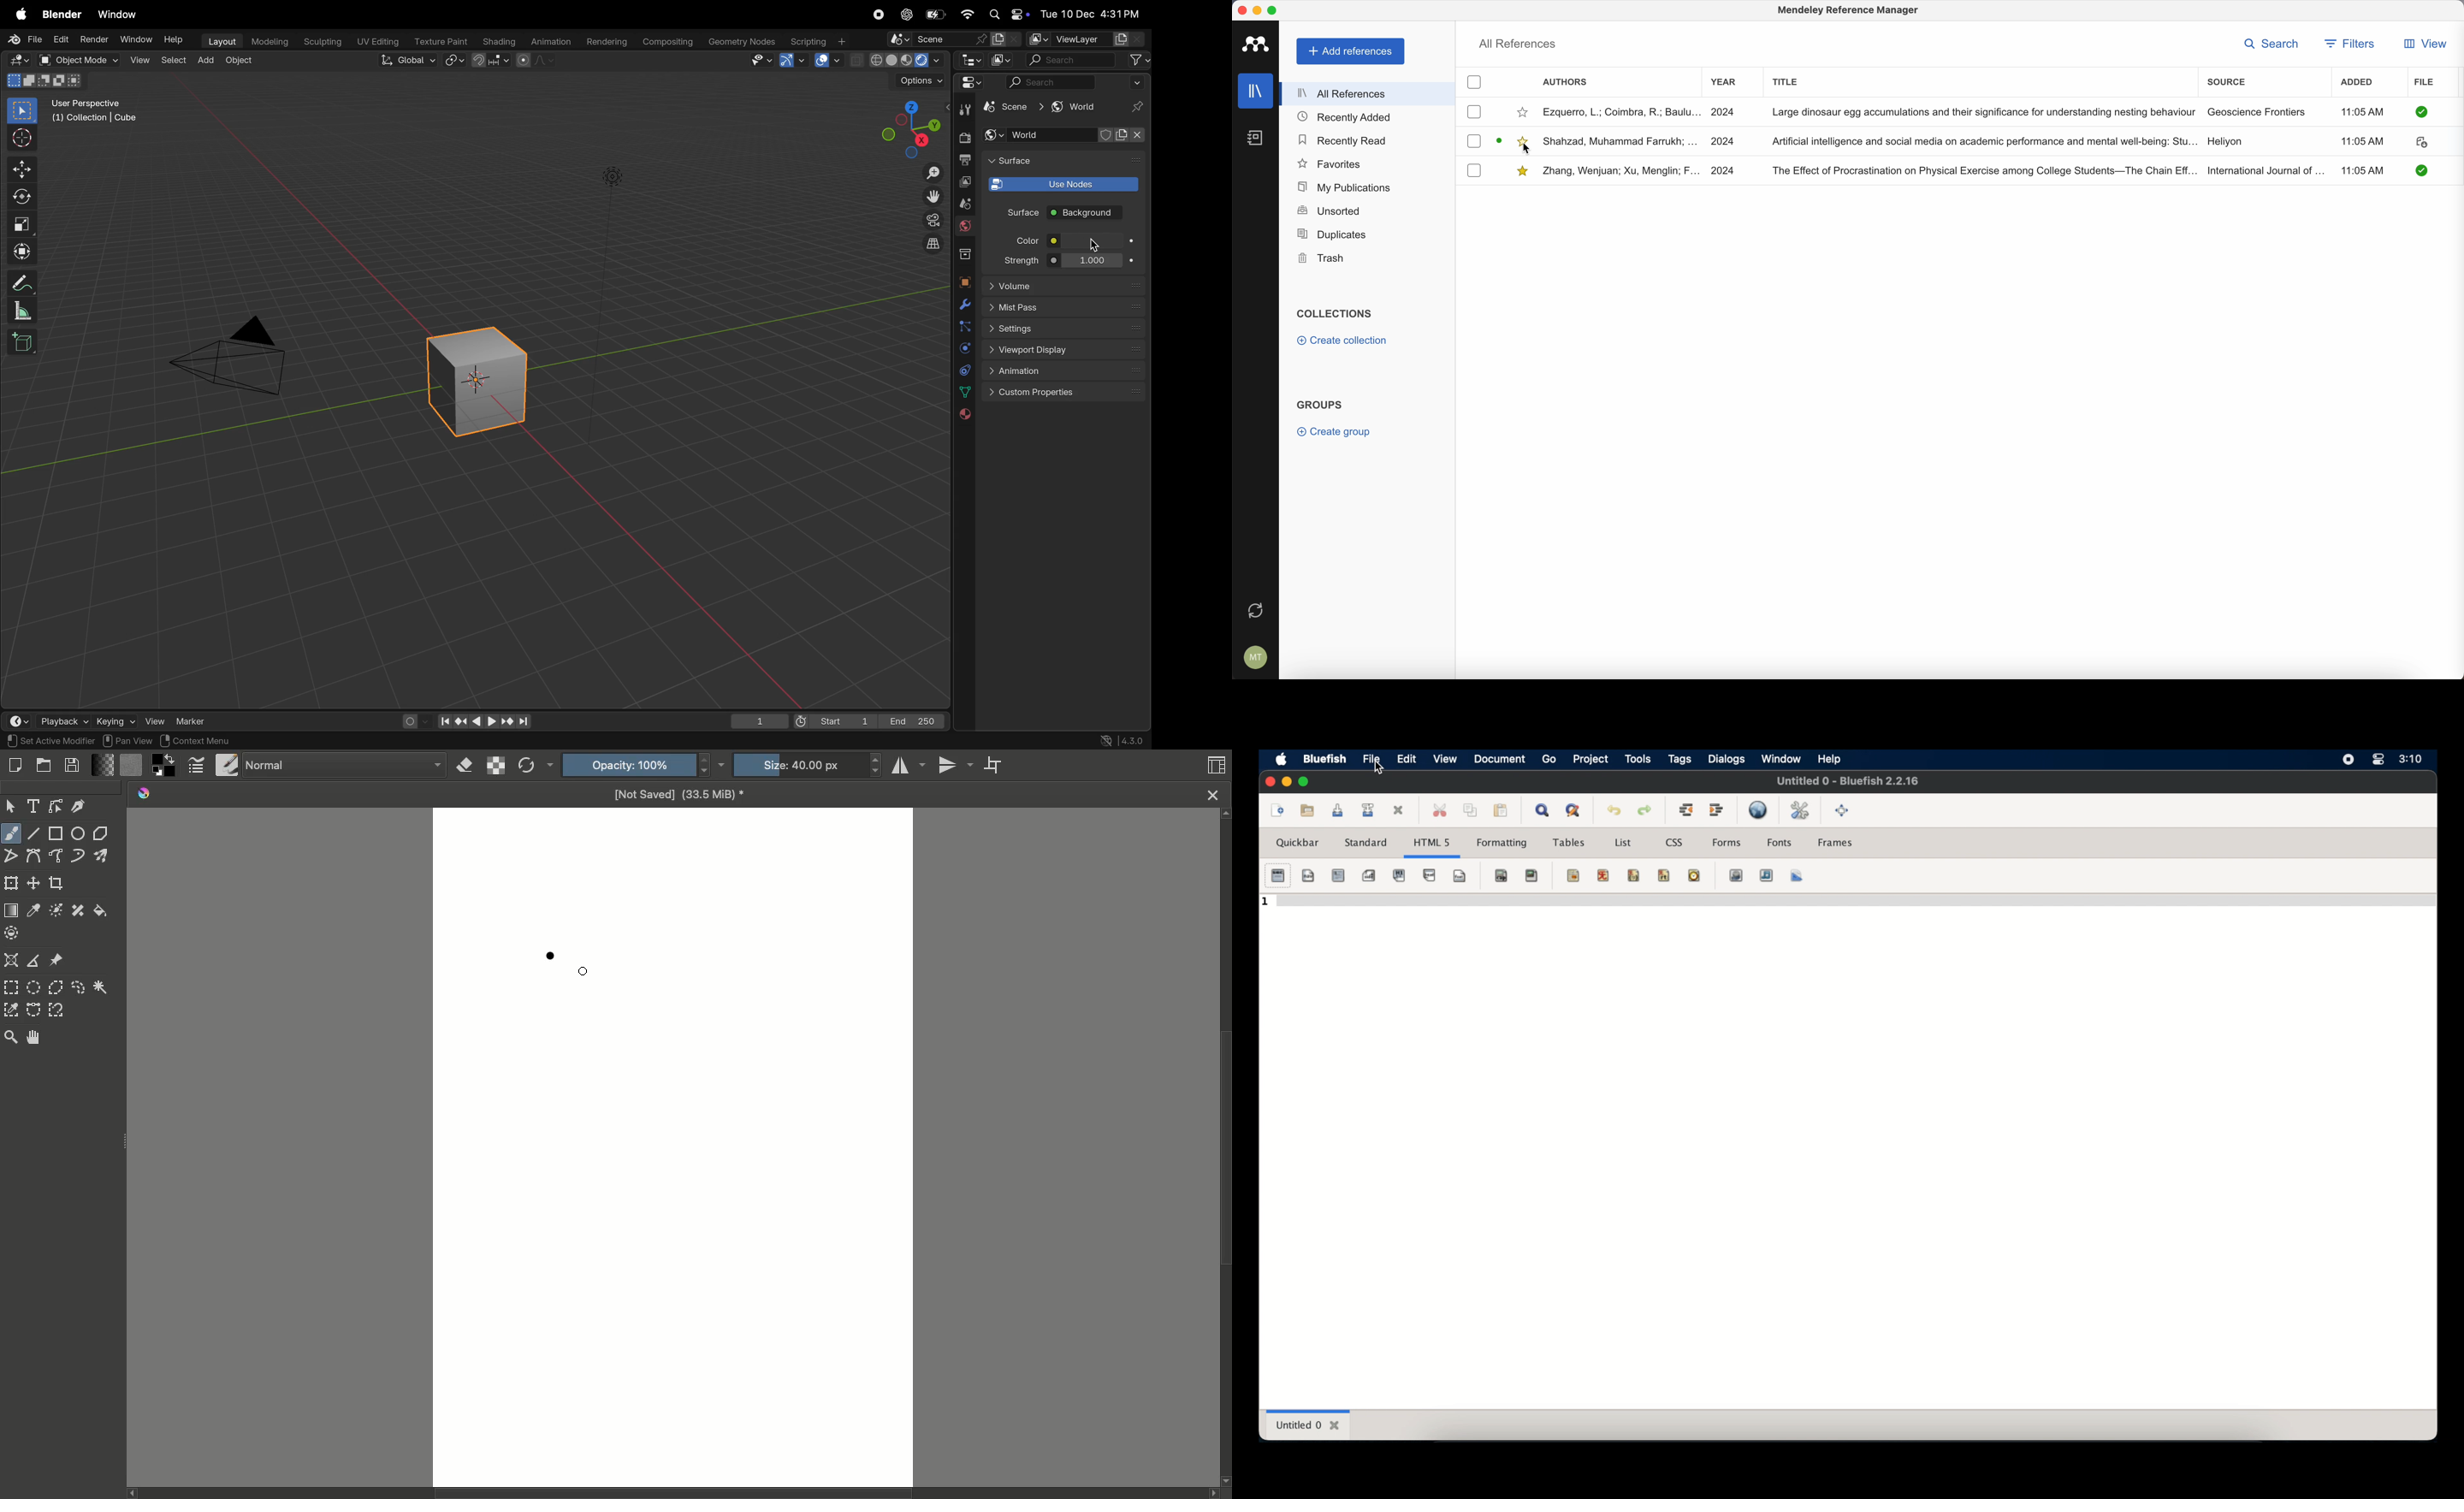 The width and height of the screenshot is (2464, 1512). I want to click on 11:05 AM, so click(2362, 143).